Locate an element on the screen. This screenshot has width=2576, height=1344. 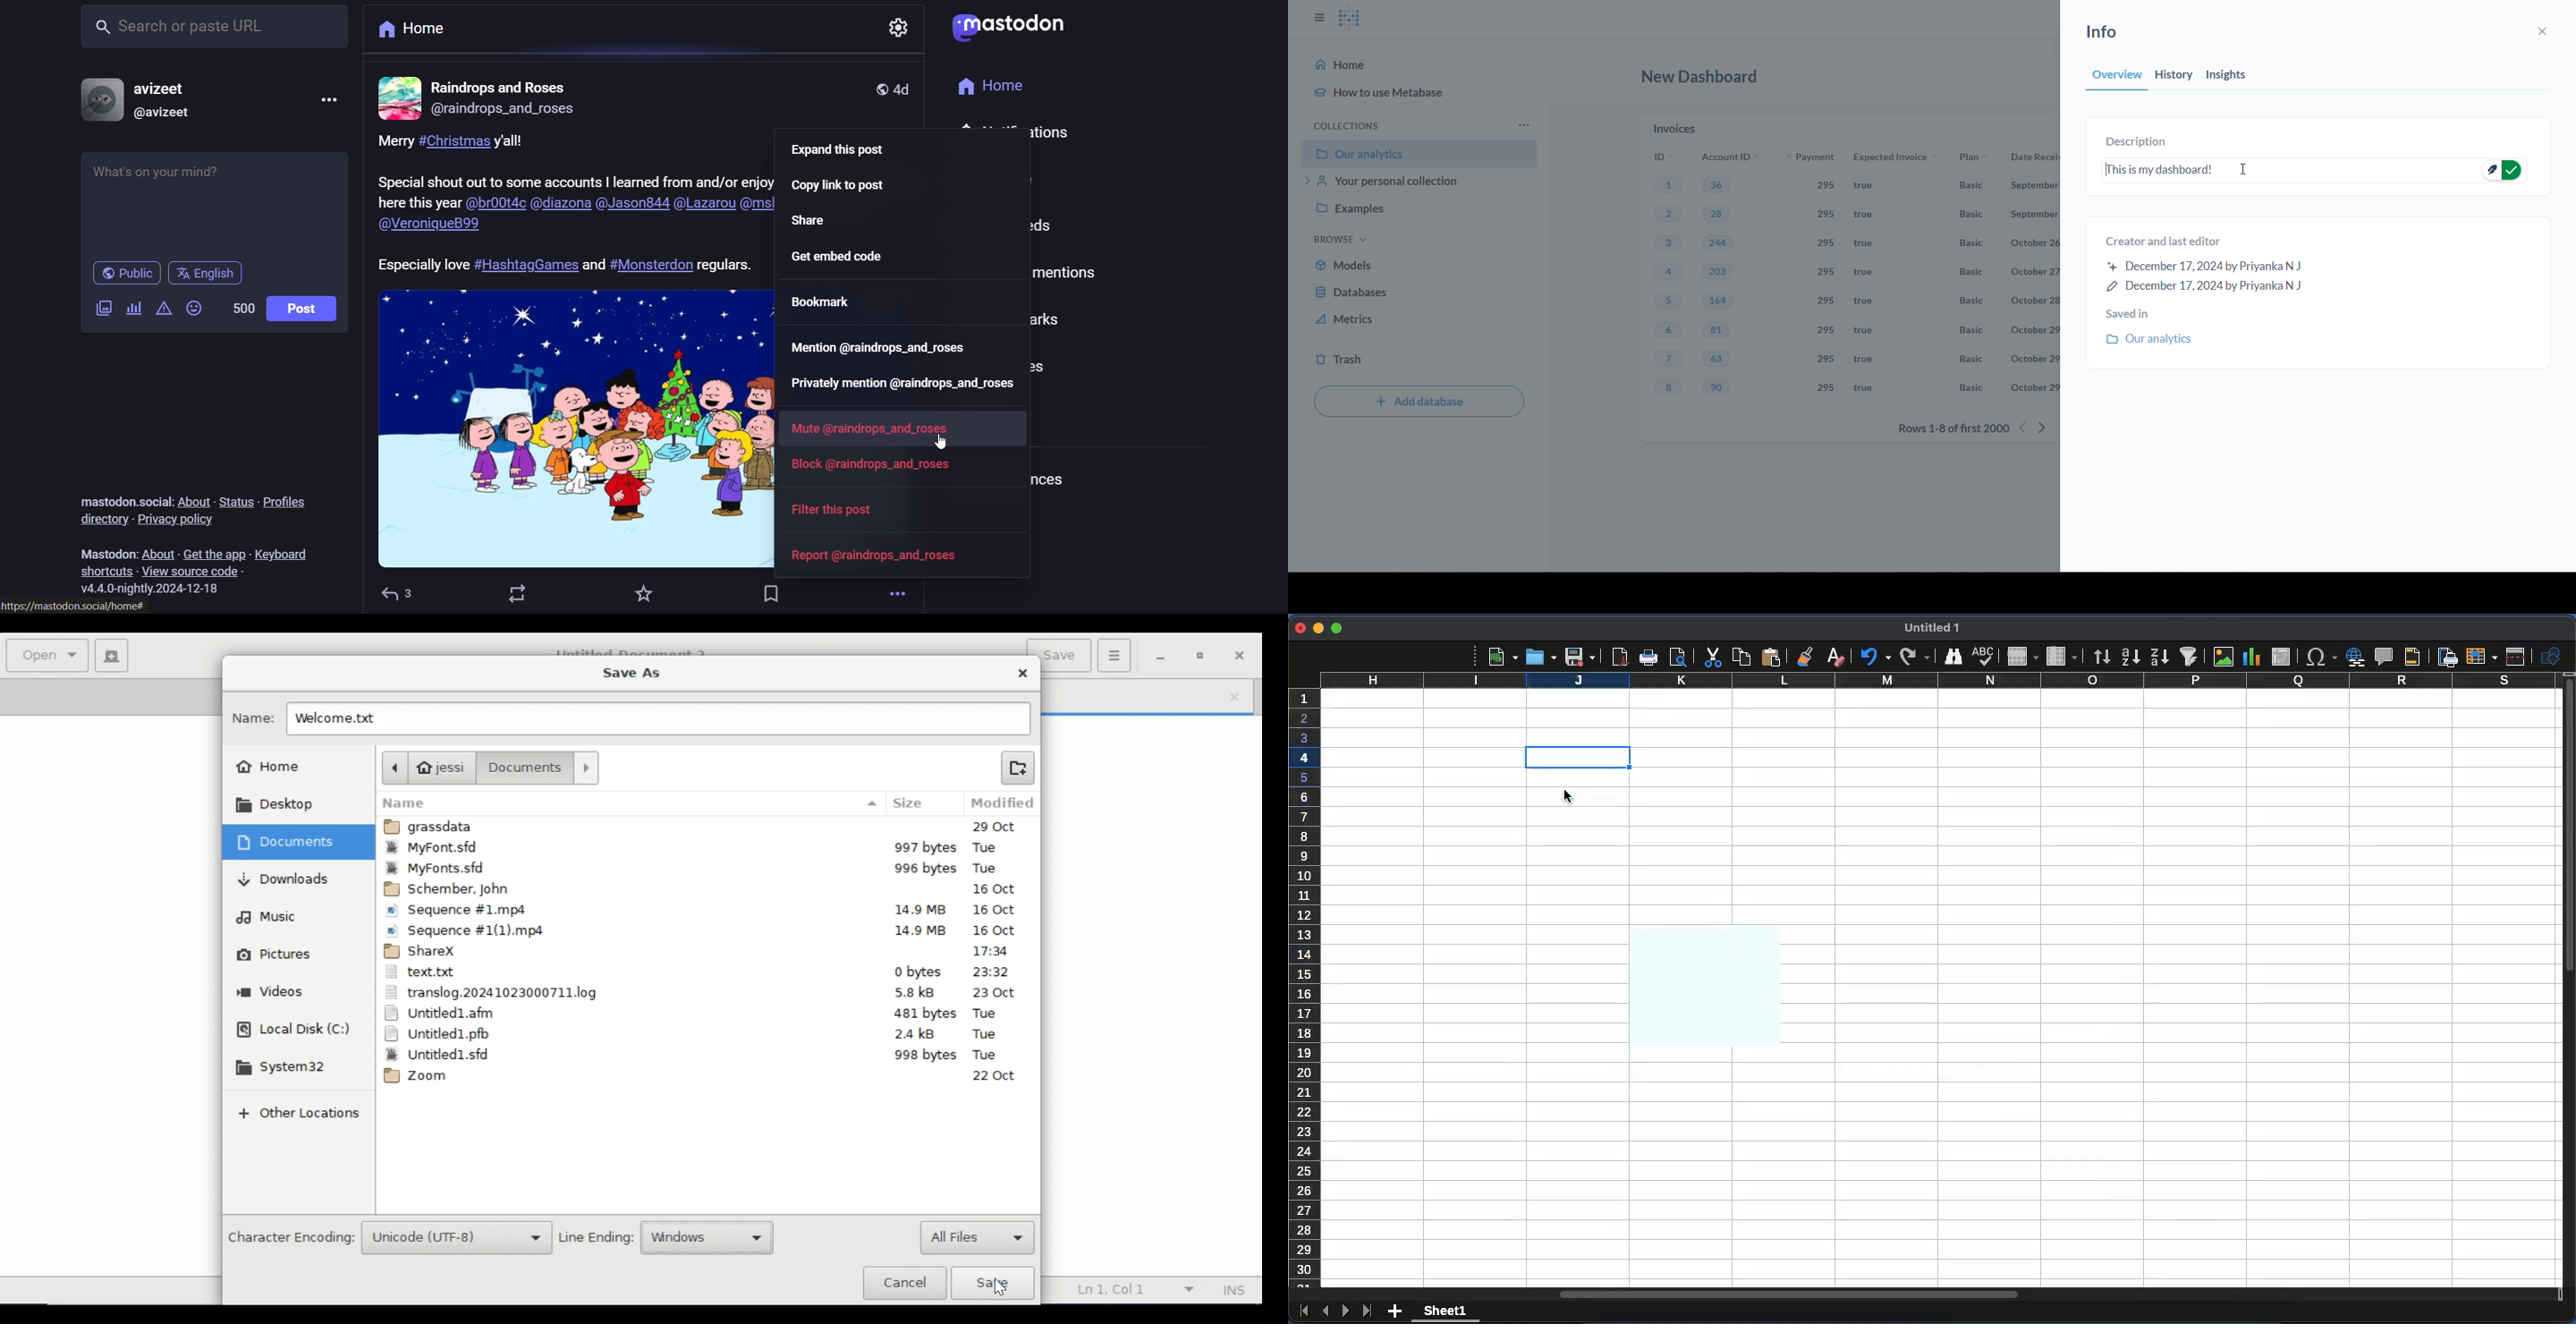
5 is located at coordinates (1668, 302).